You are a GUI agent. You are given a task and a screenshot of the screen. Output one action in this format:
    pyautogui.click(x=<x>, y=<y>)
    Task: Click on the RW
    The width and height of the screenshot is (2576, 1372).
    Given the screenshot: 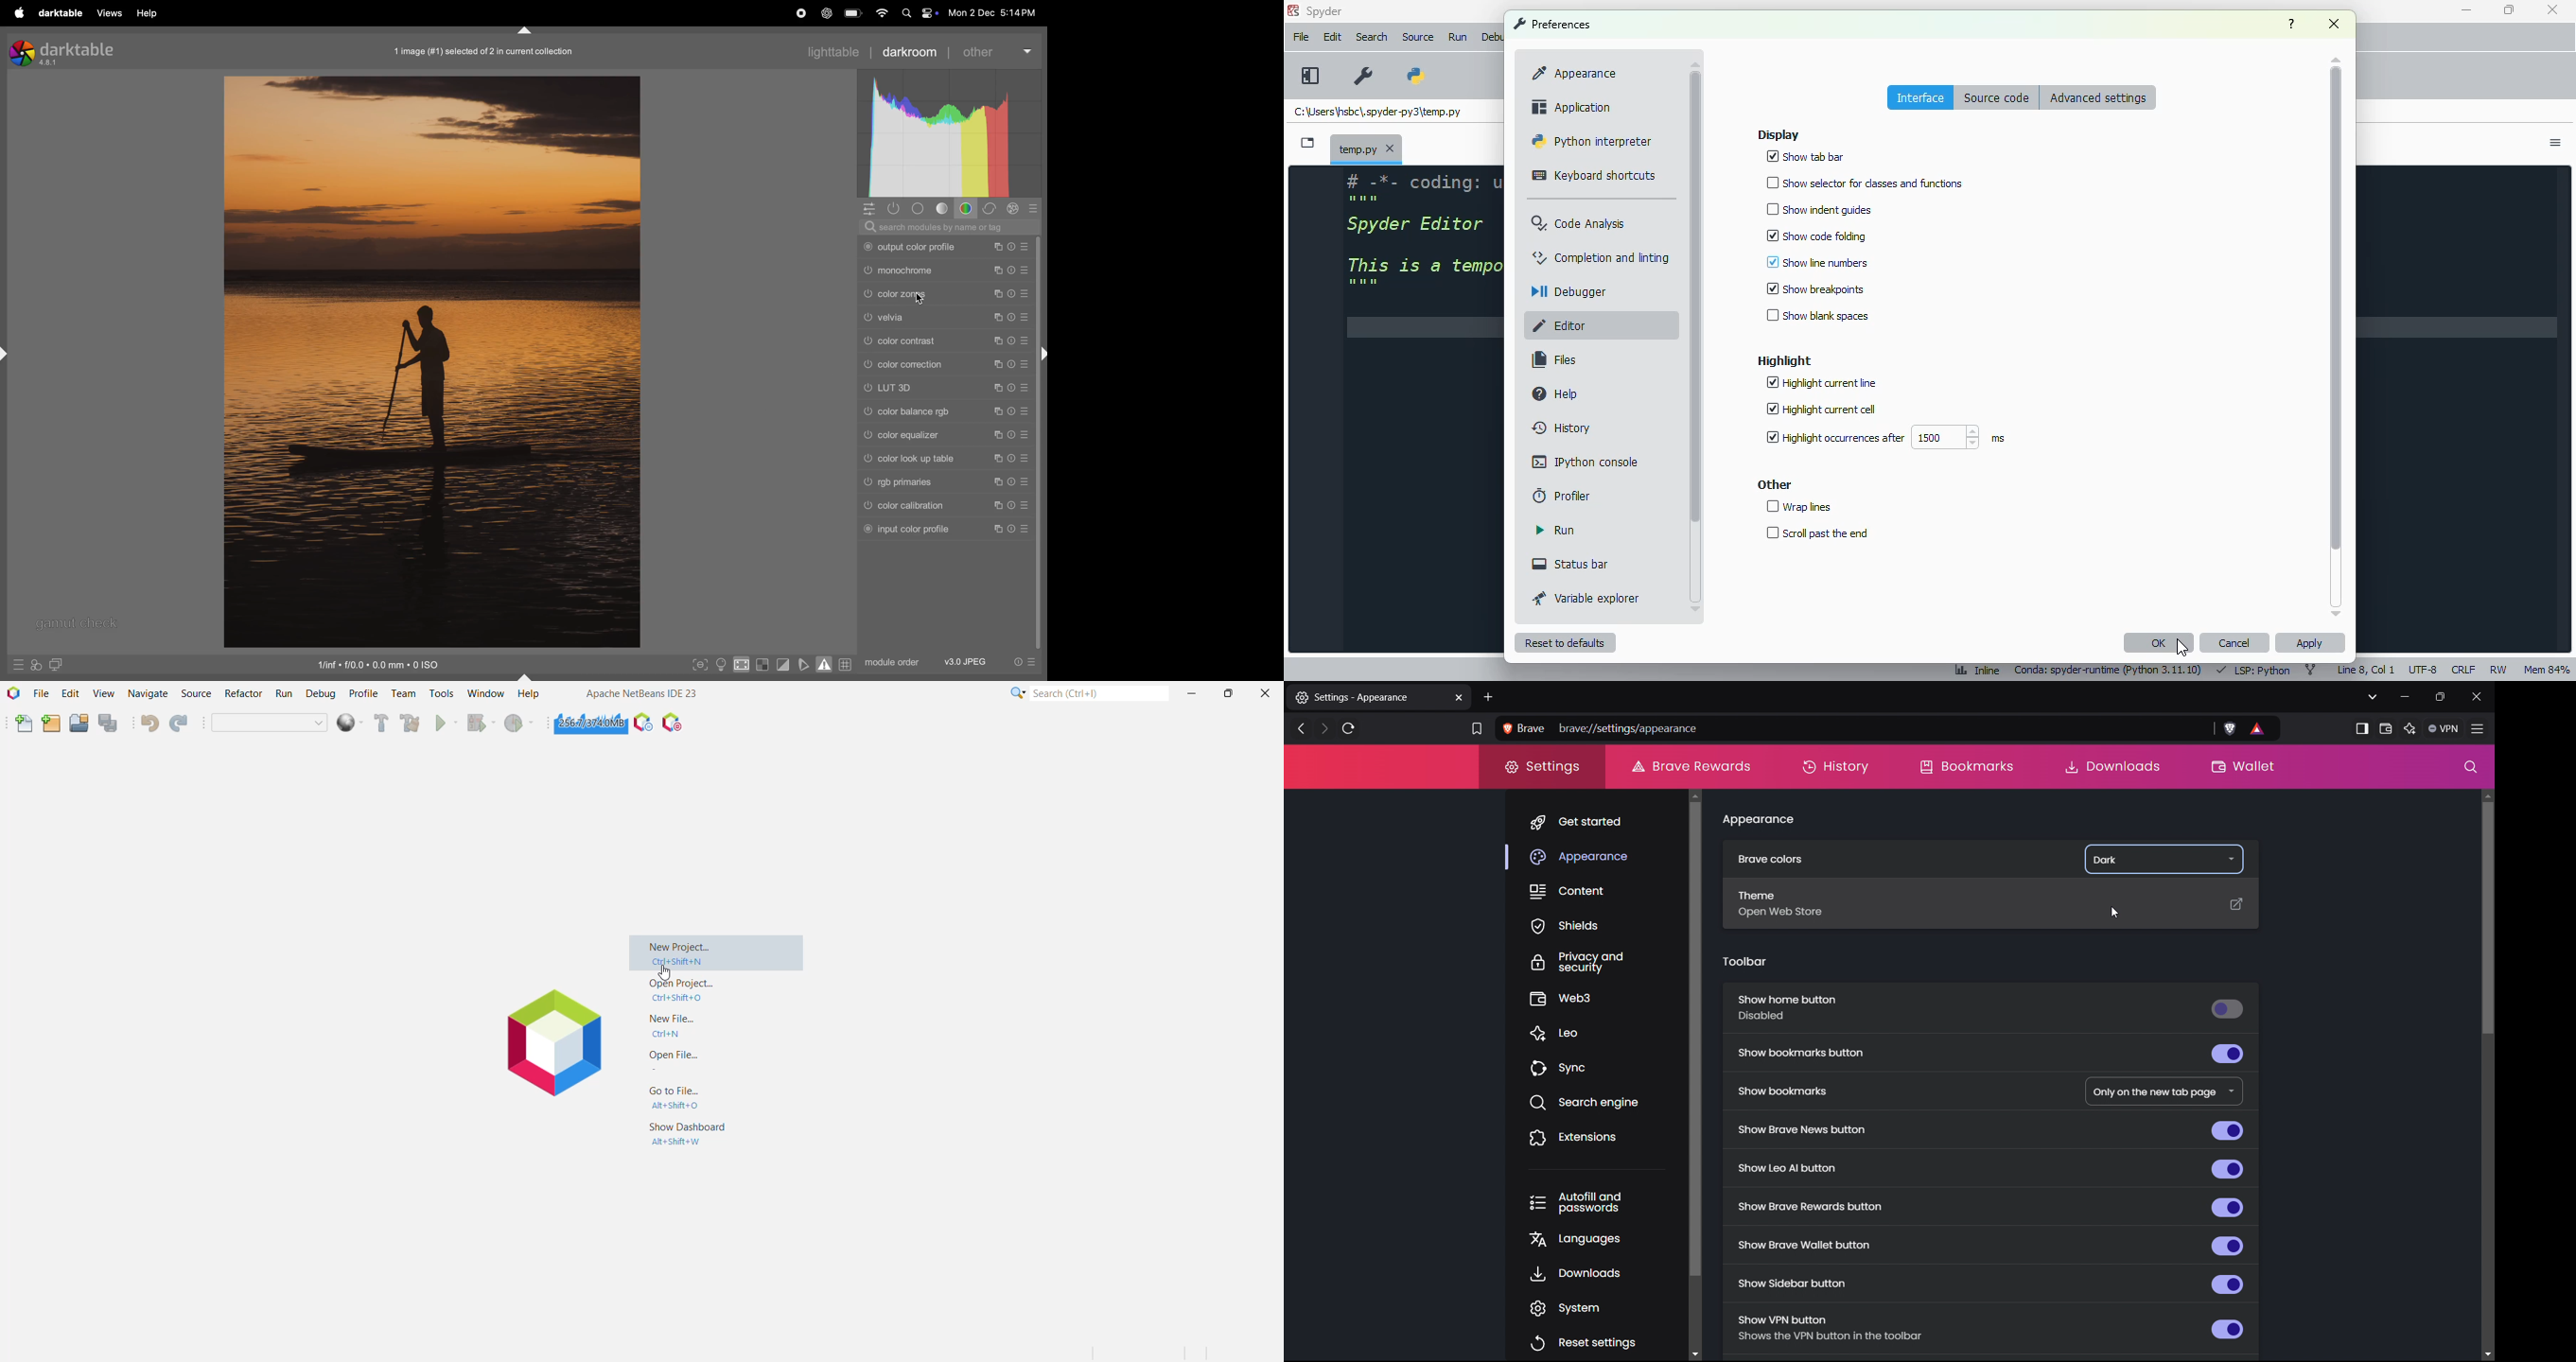 What is the action you would take?
    pyautogui.click(x=2499, y=671)
    